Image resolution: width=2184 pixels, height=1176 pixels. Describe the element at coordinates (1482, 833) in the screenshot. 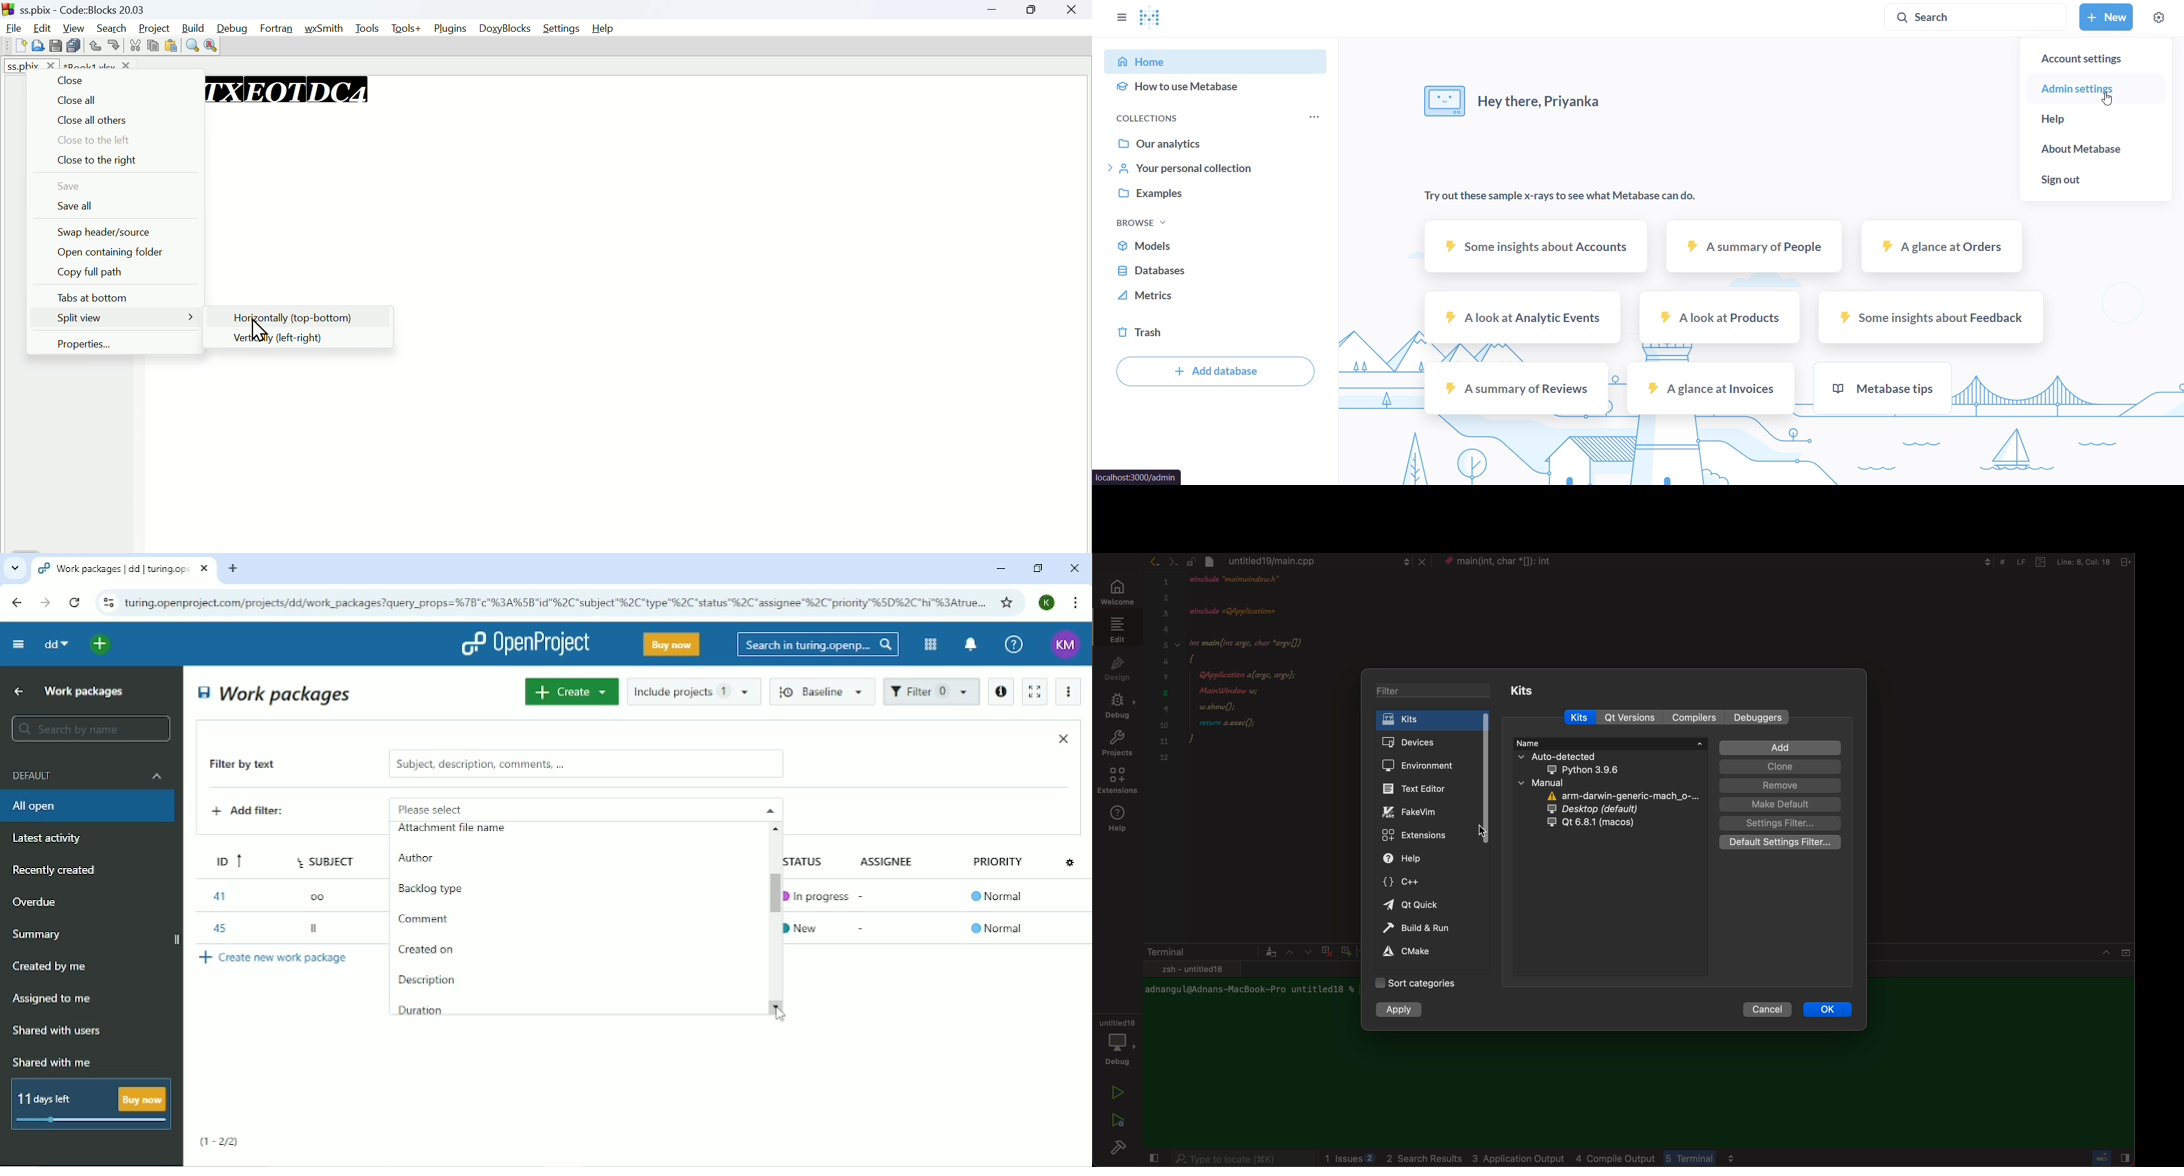

I see `cursor` at that location.